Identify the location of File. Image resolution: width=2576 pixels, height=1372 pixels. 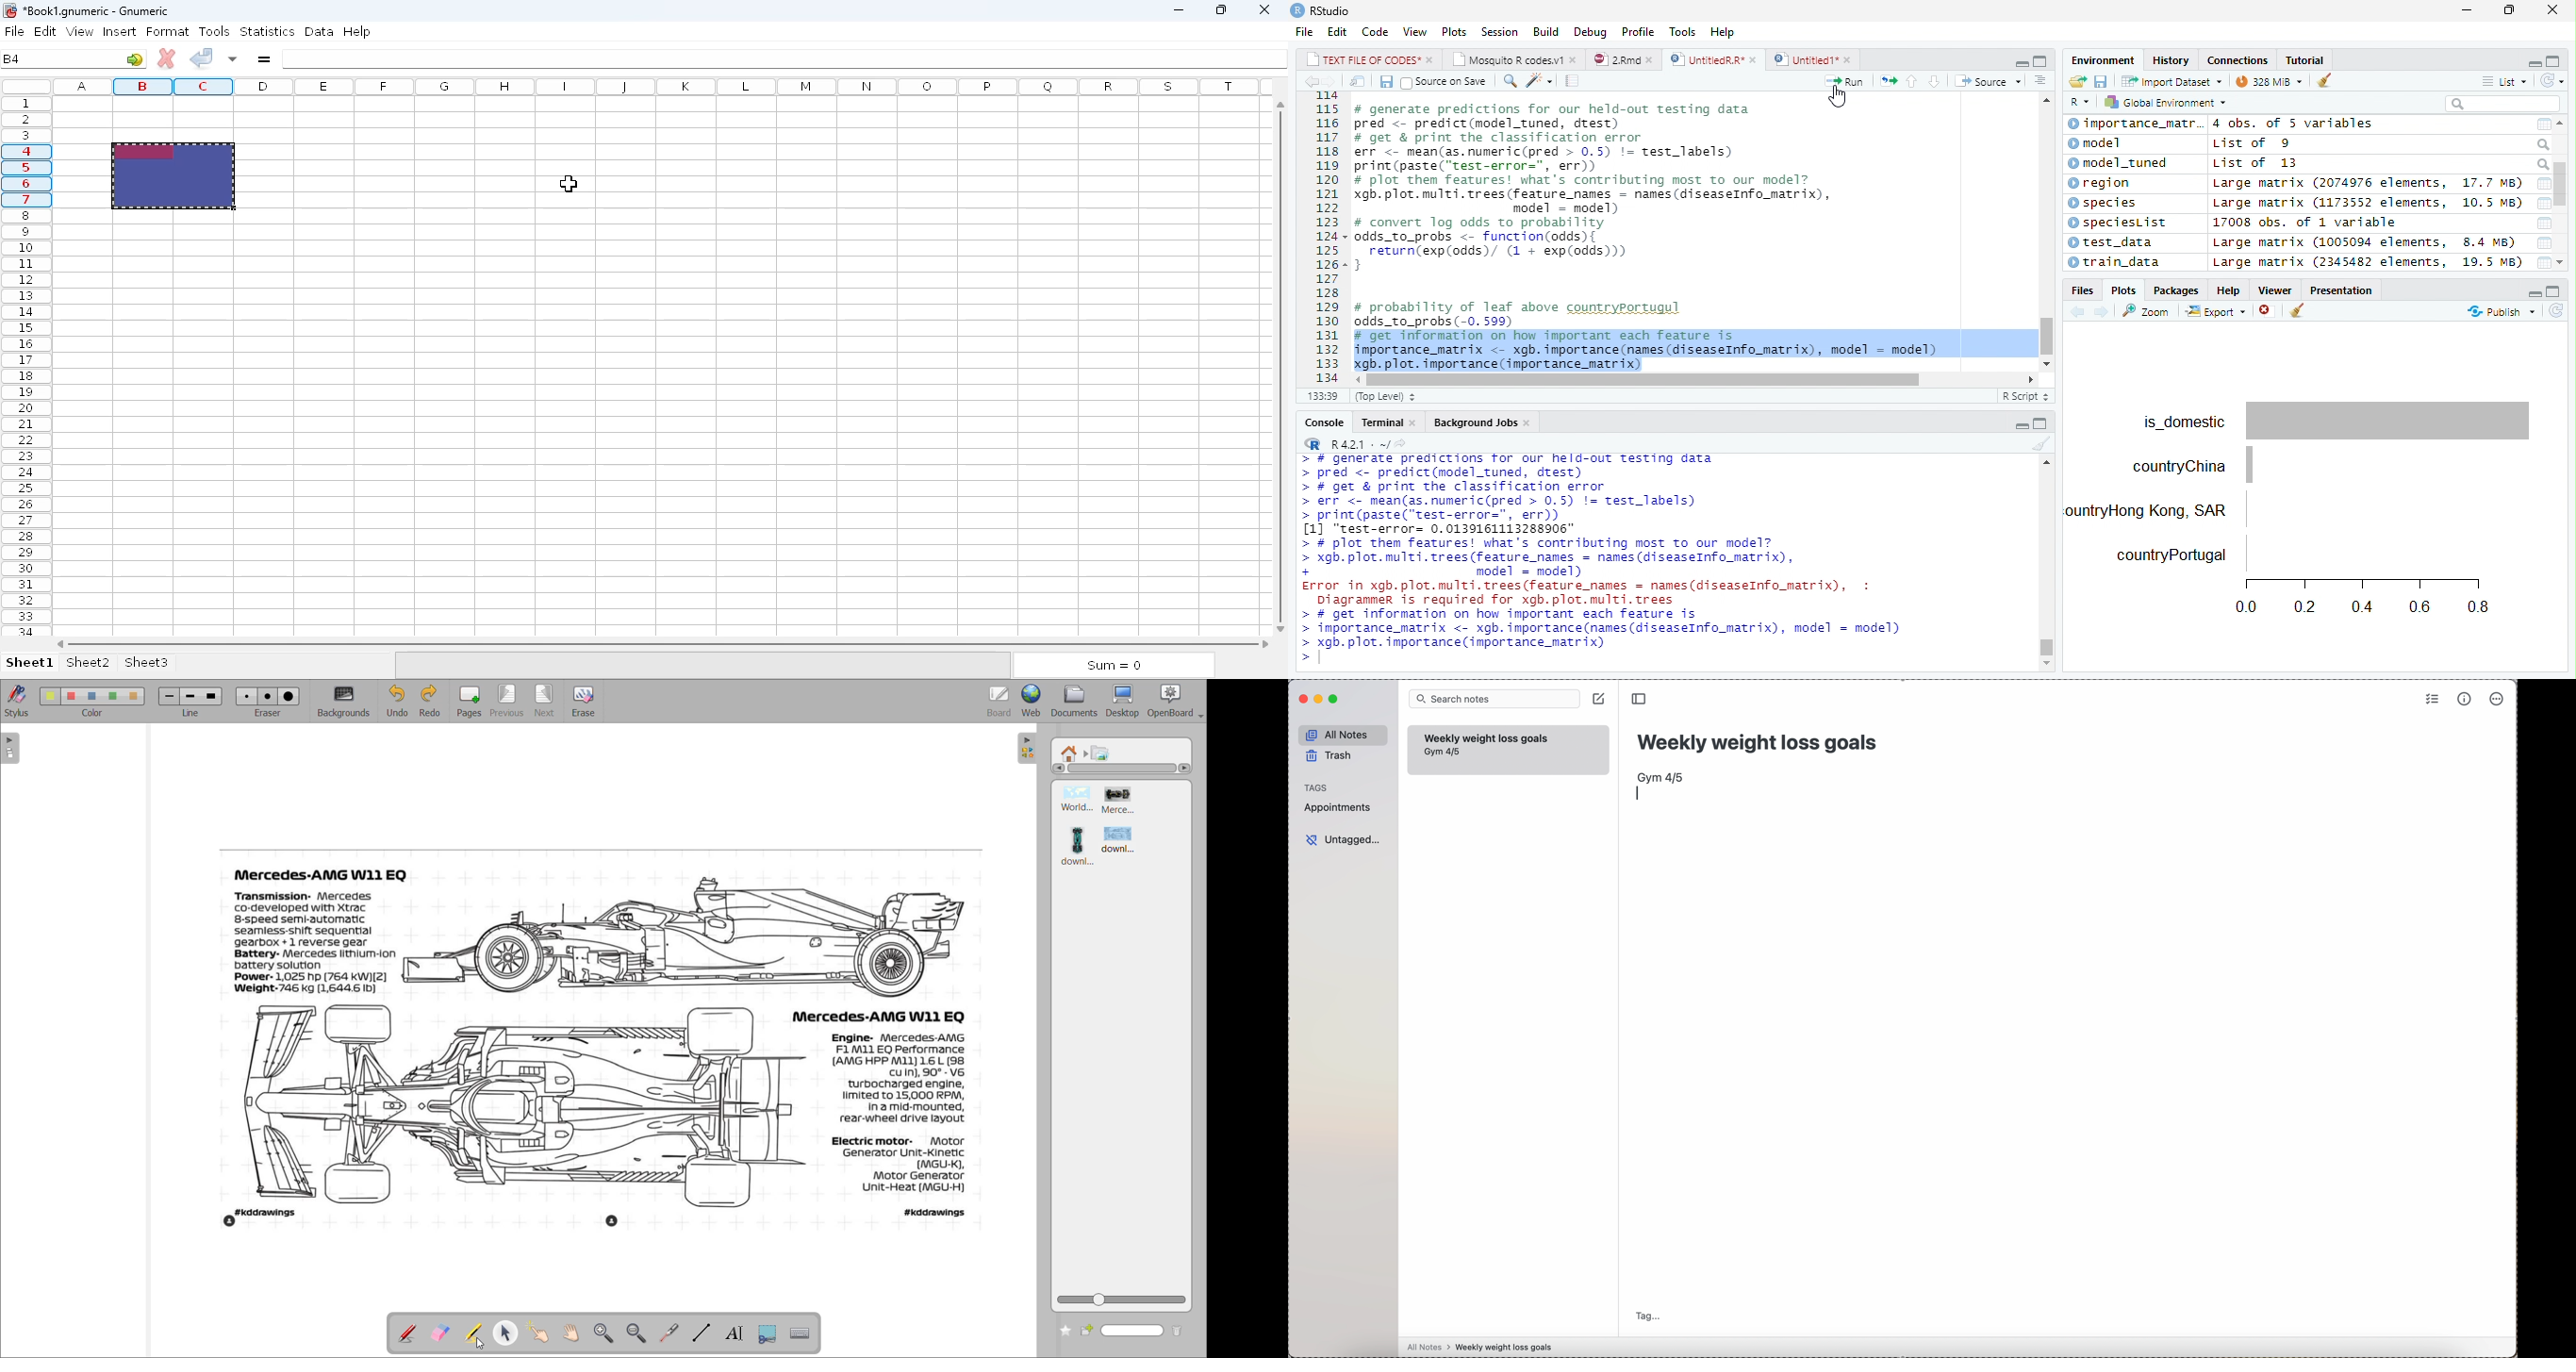
(1303, 31).